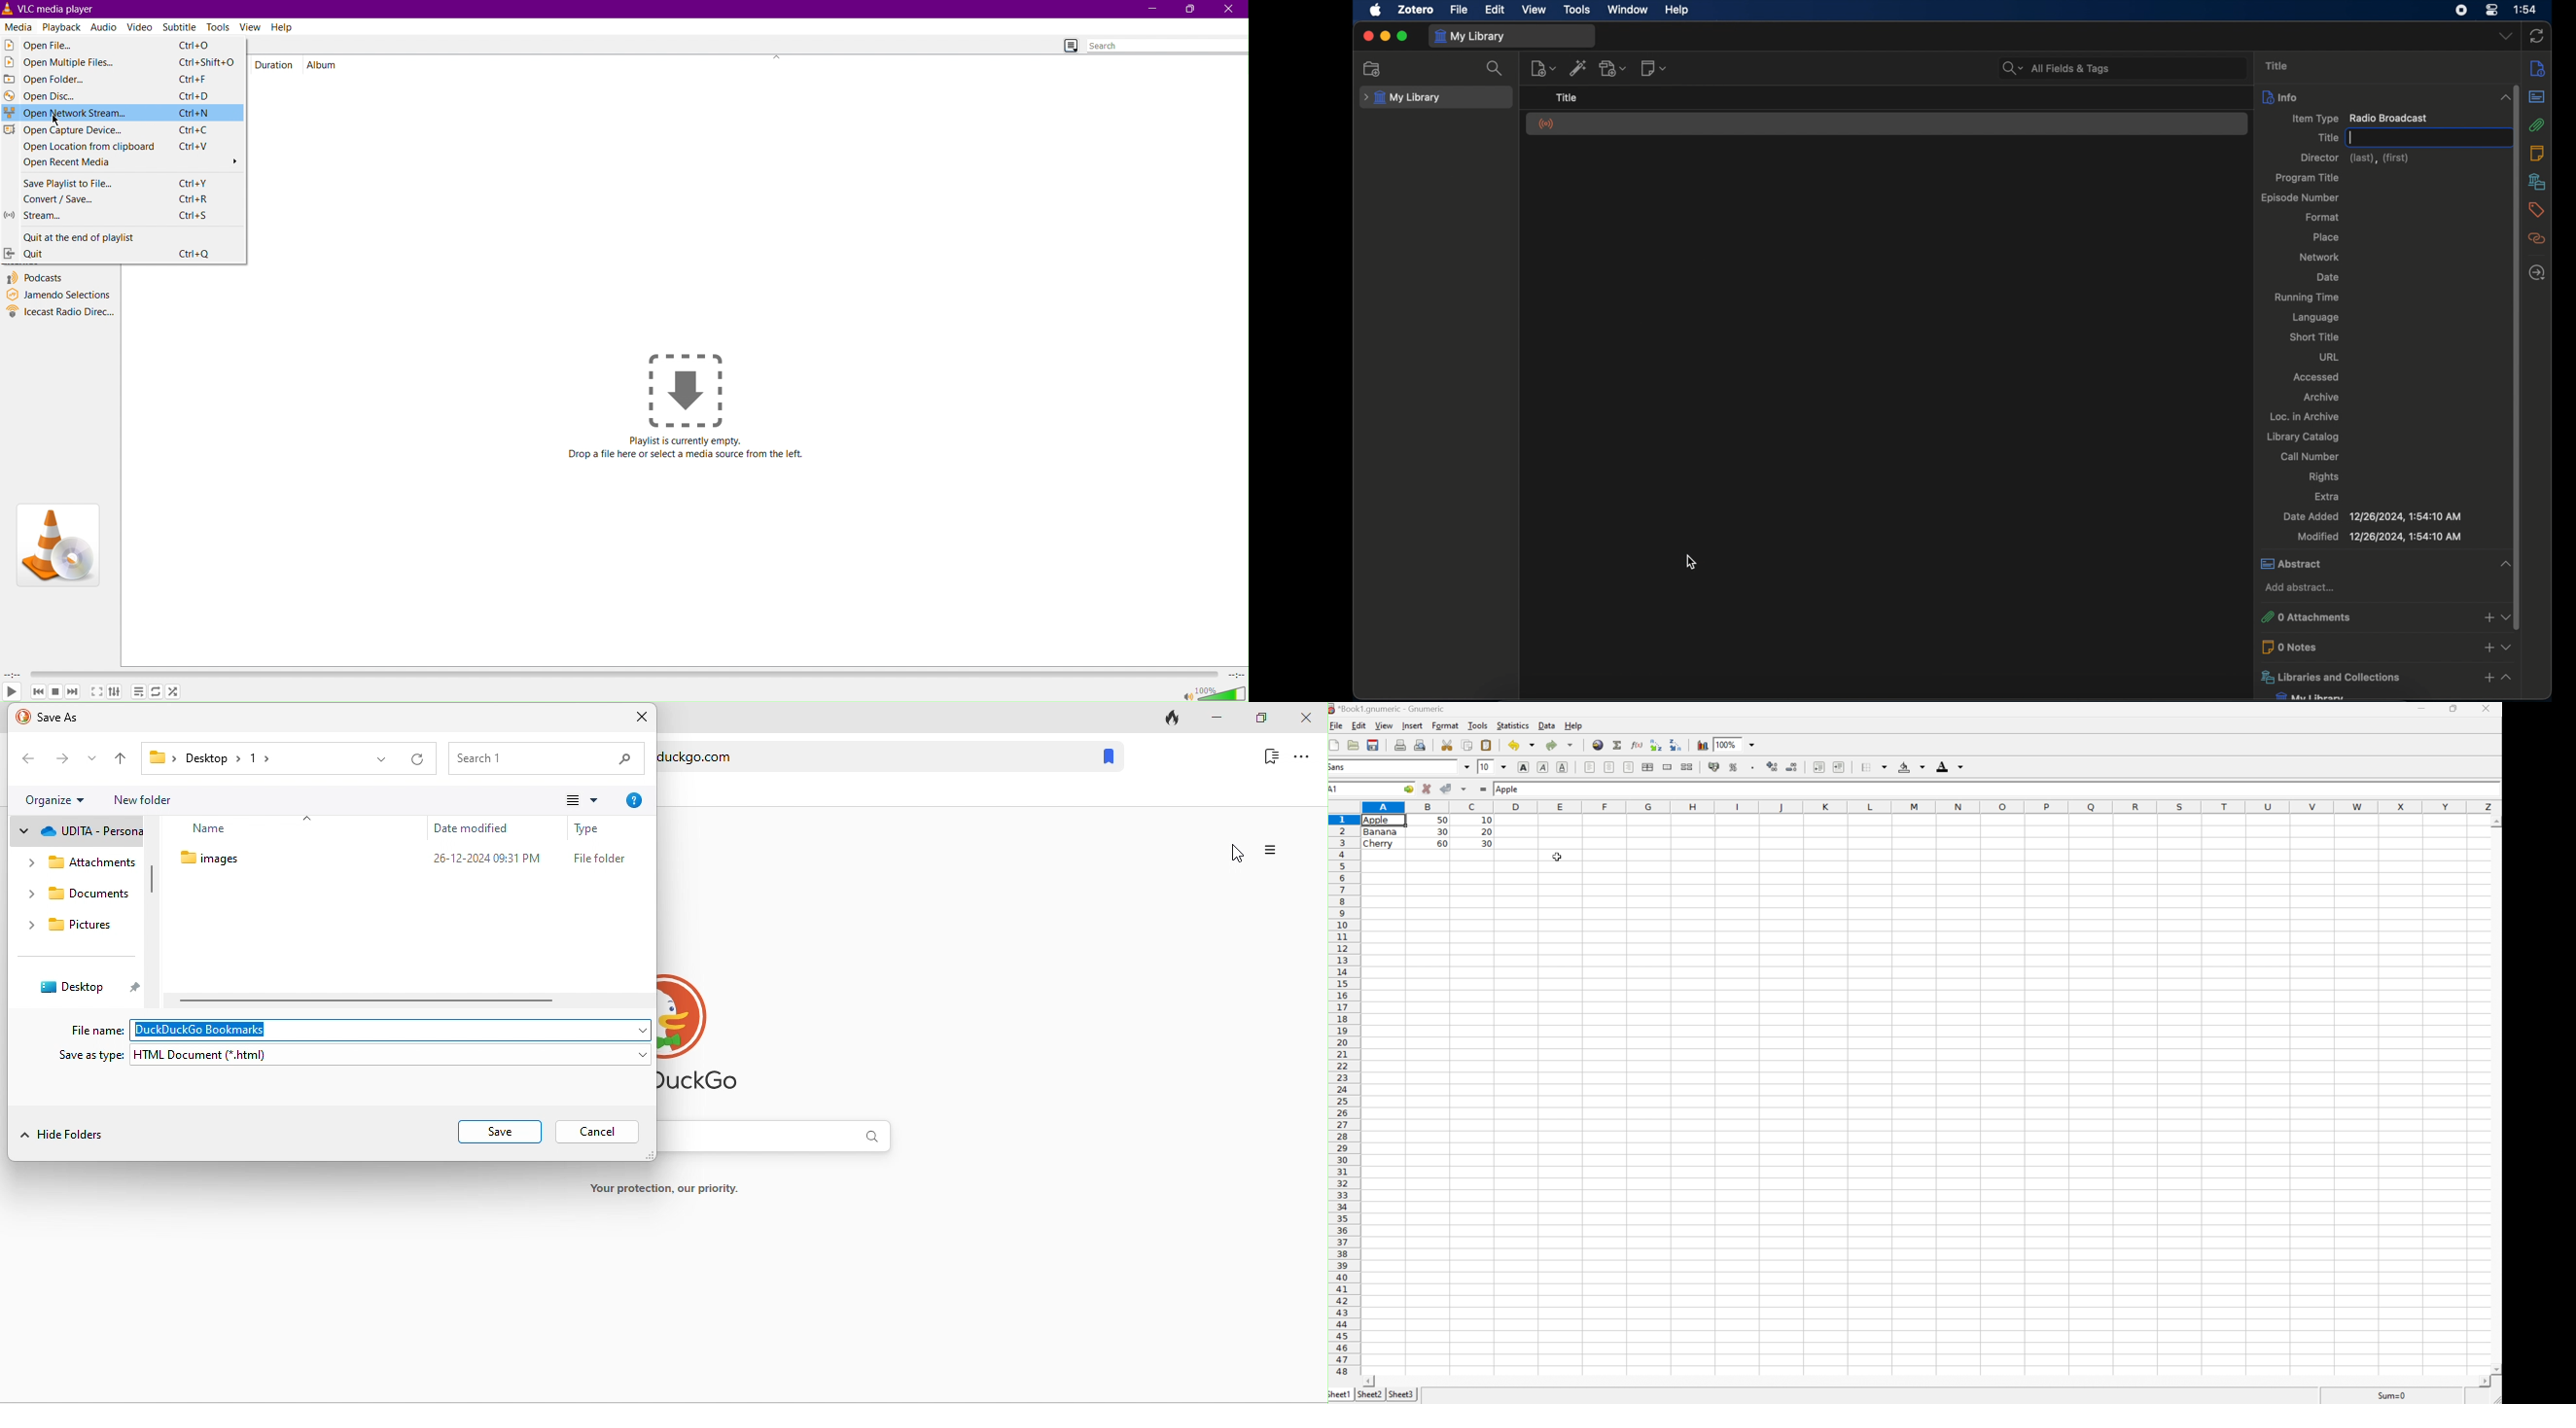 This screenshot has height=1428, width=2576. What do you see at coordinates (104, 25) in the screenshot?
I see `Audio` at bounding box center [104, 25].